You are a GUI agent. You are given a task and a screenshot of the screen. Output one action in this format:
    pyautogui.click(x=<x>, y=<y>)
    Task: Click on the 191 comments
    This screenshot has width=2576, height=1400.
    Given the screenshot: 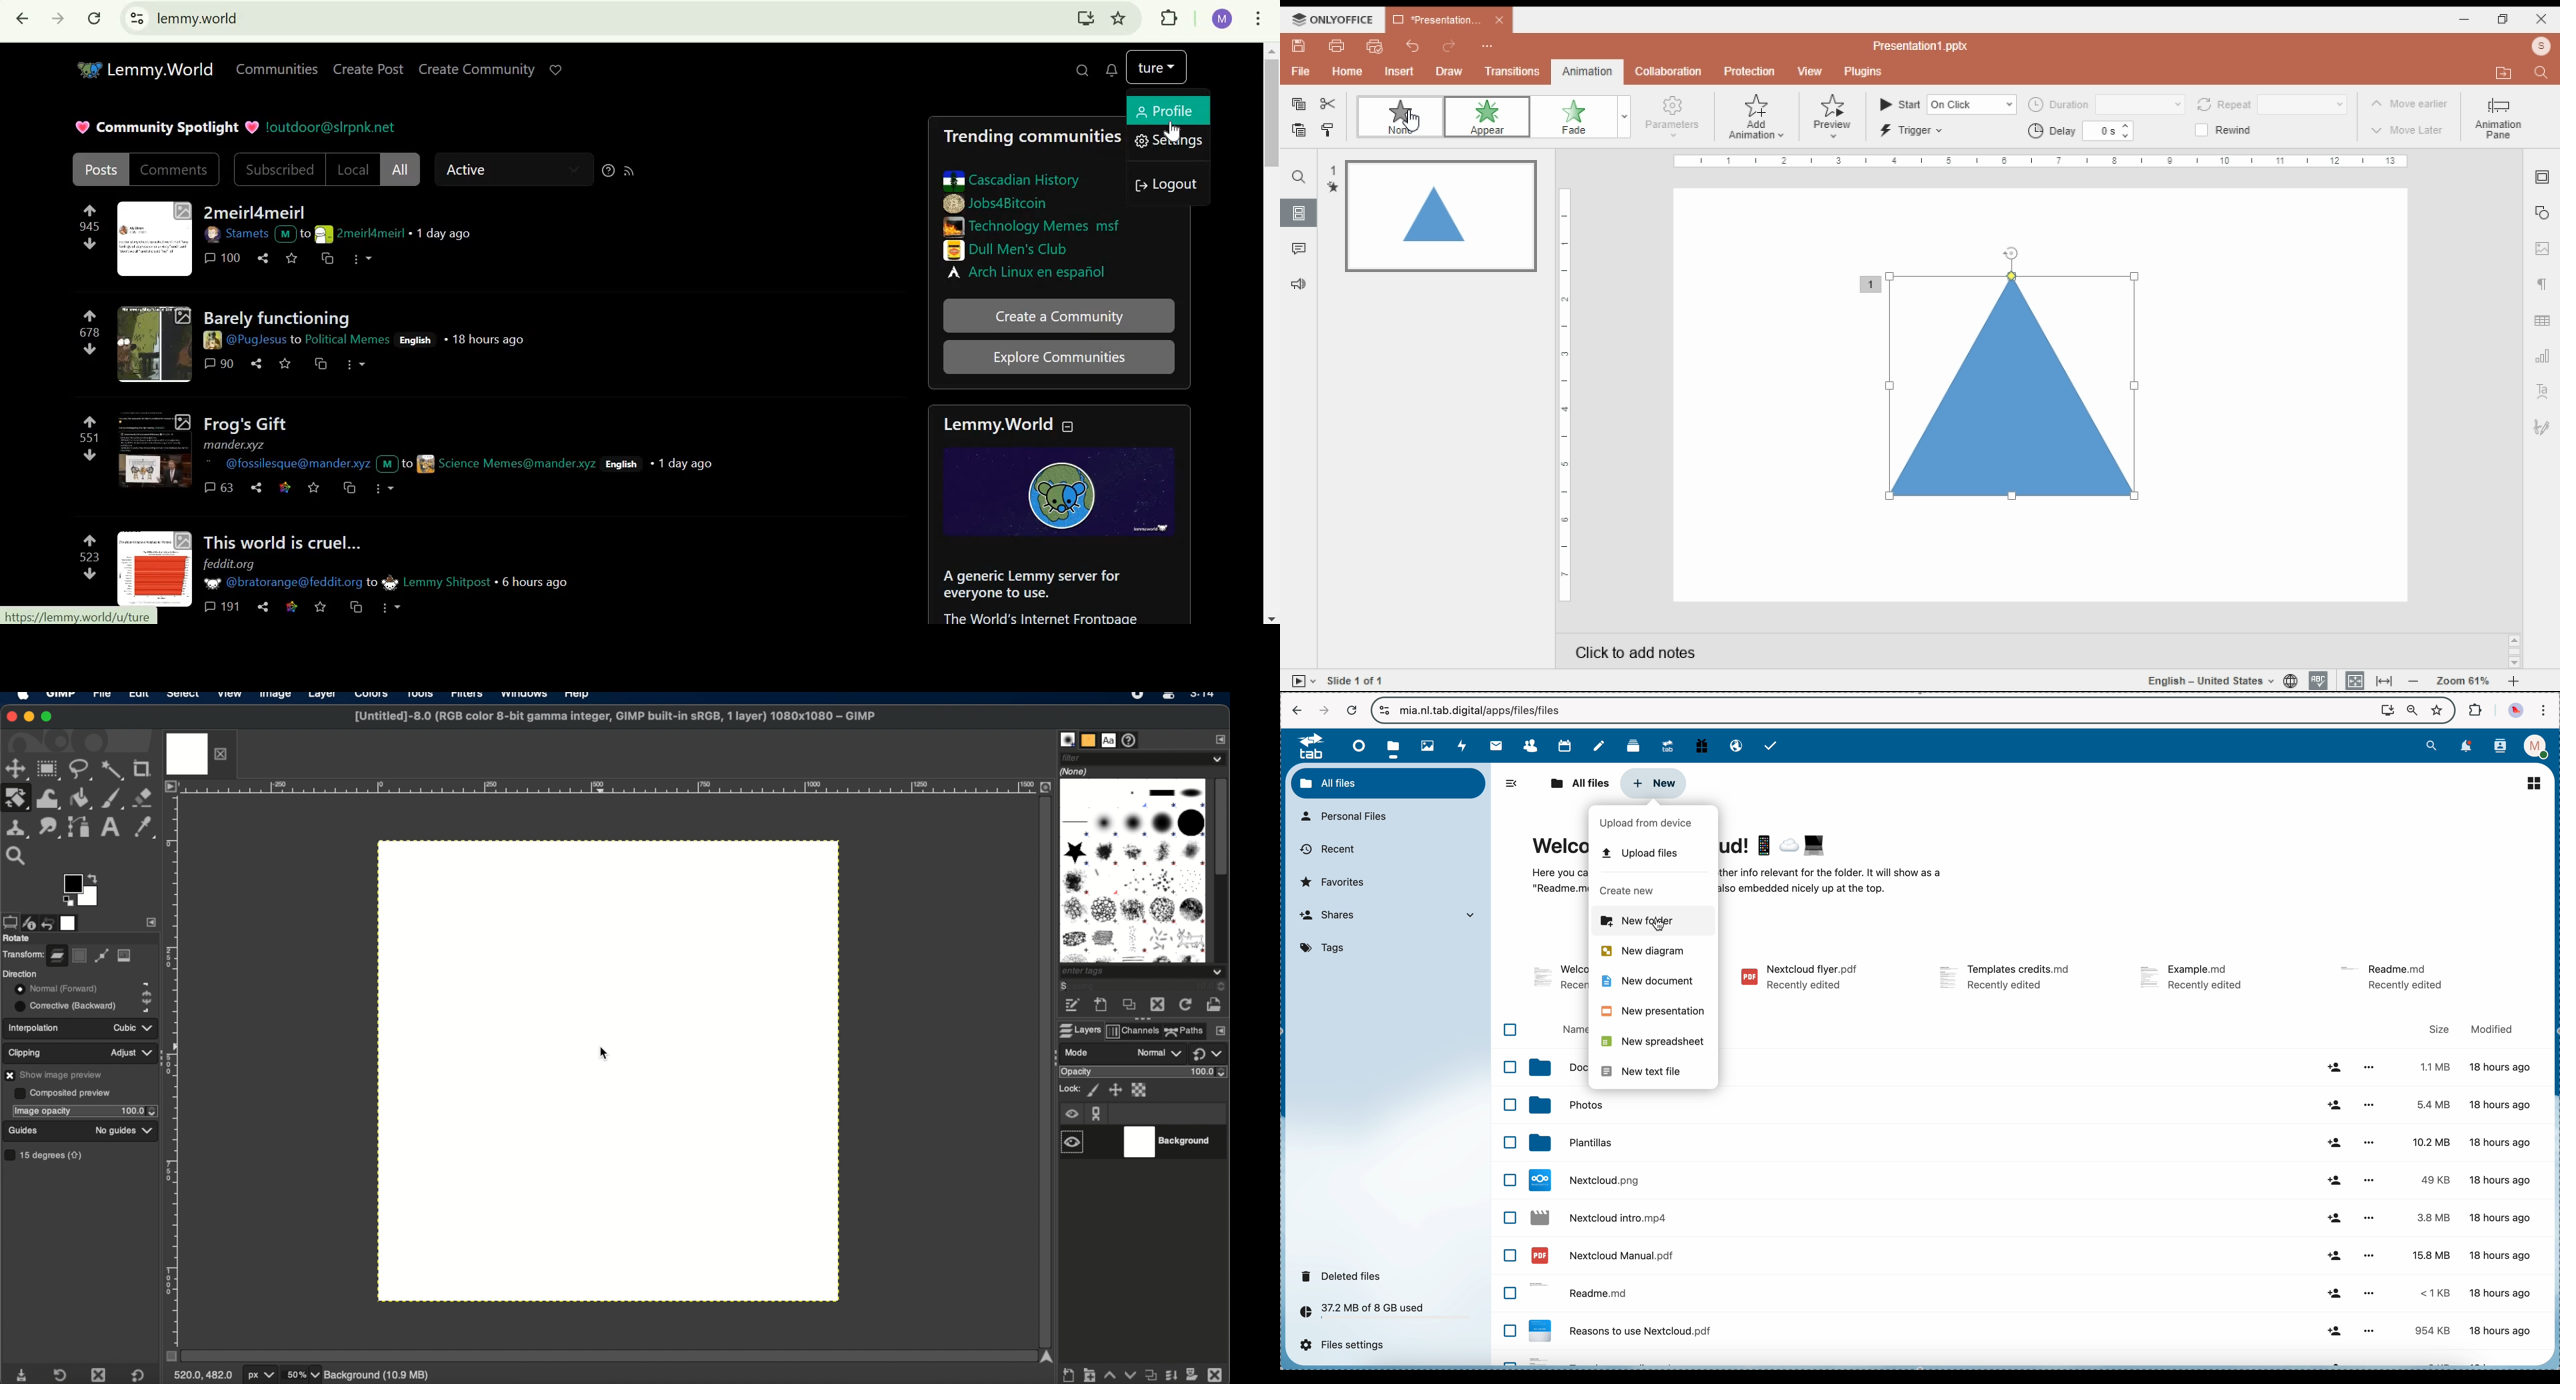 What is the action you would take?
    pyautogui.click(x=223, y=607)
    